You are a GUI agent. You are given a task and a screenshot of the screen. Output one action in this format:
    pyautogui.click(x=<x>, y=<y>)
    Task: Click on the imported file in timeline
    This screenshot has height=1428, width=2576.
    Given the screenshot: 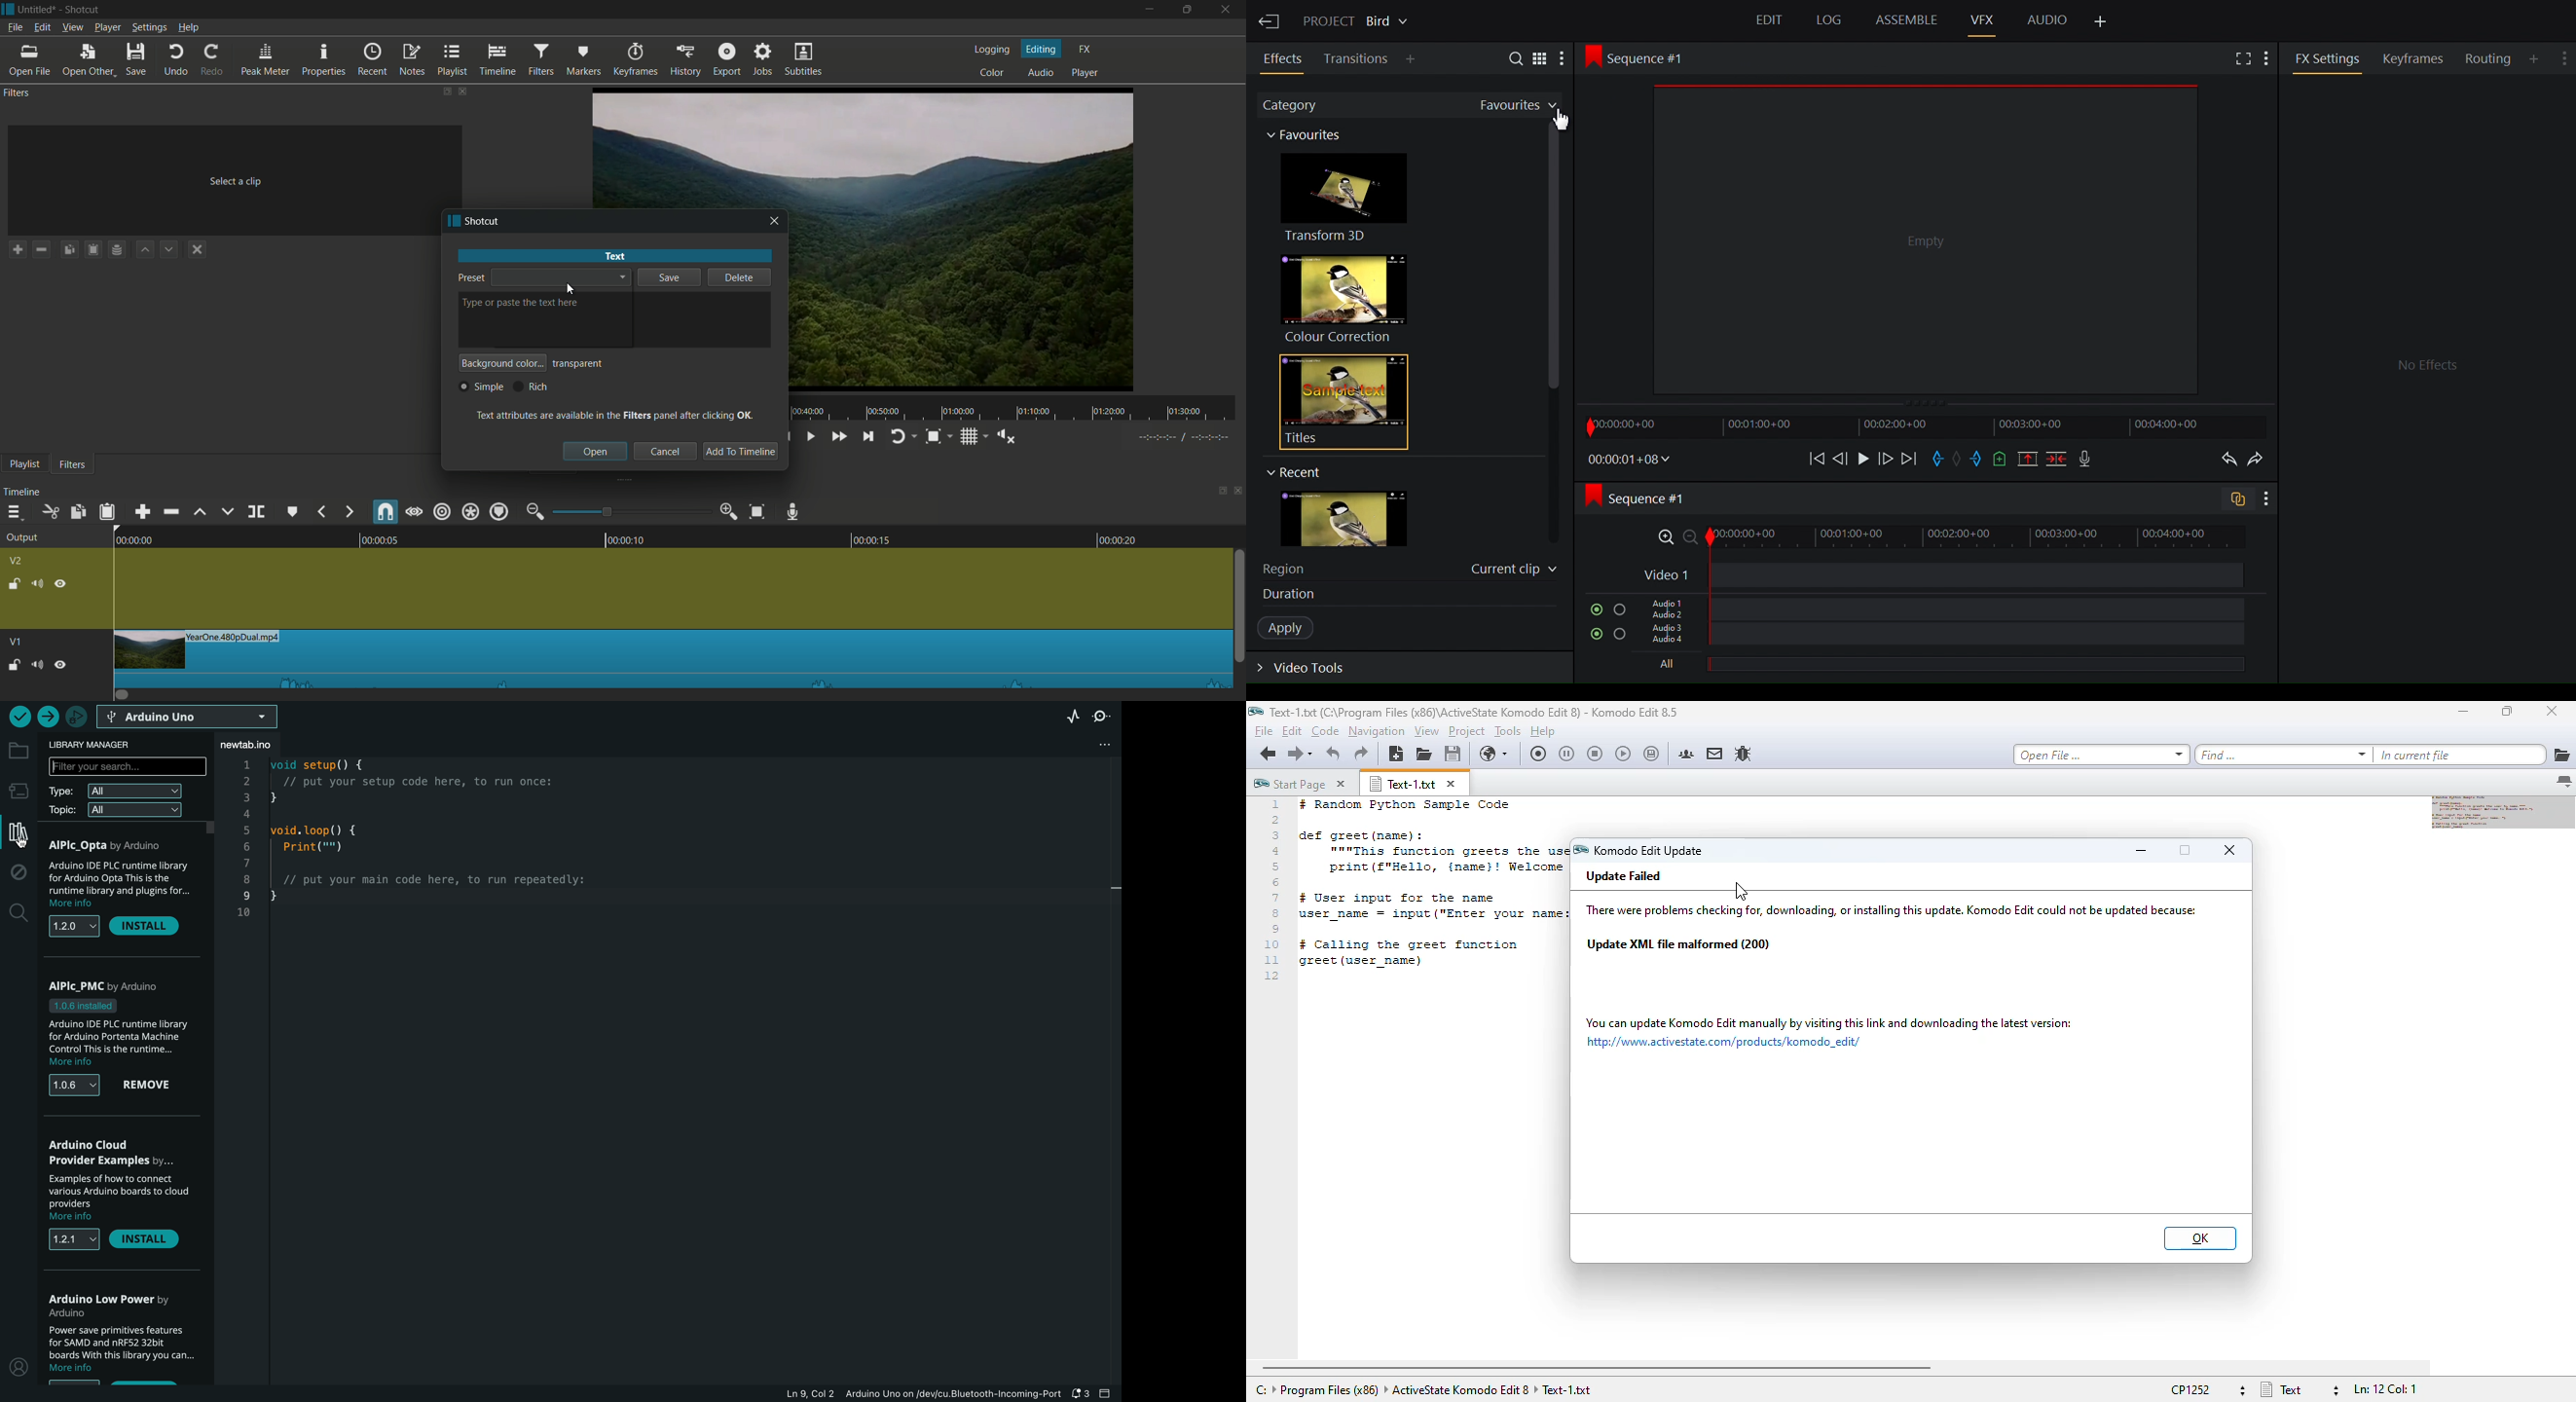 What is the action you would take?
    pyautogui.click(x=673, y=659)
    